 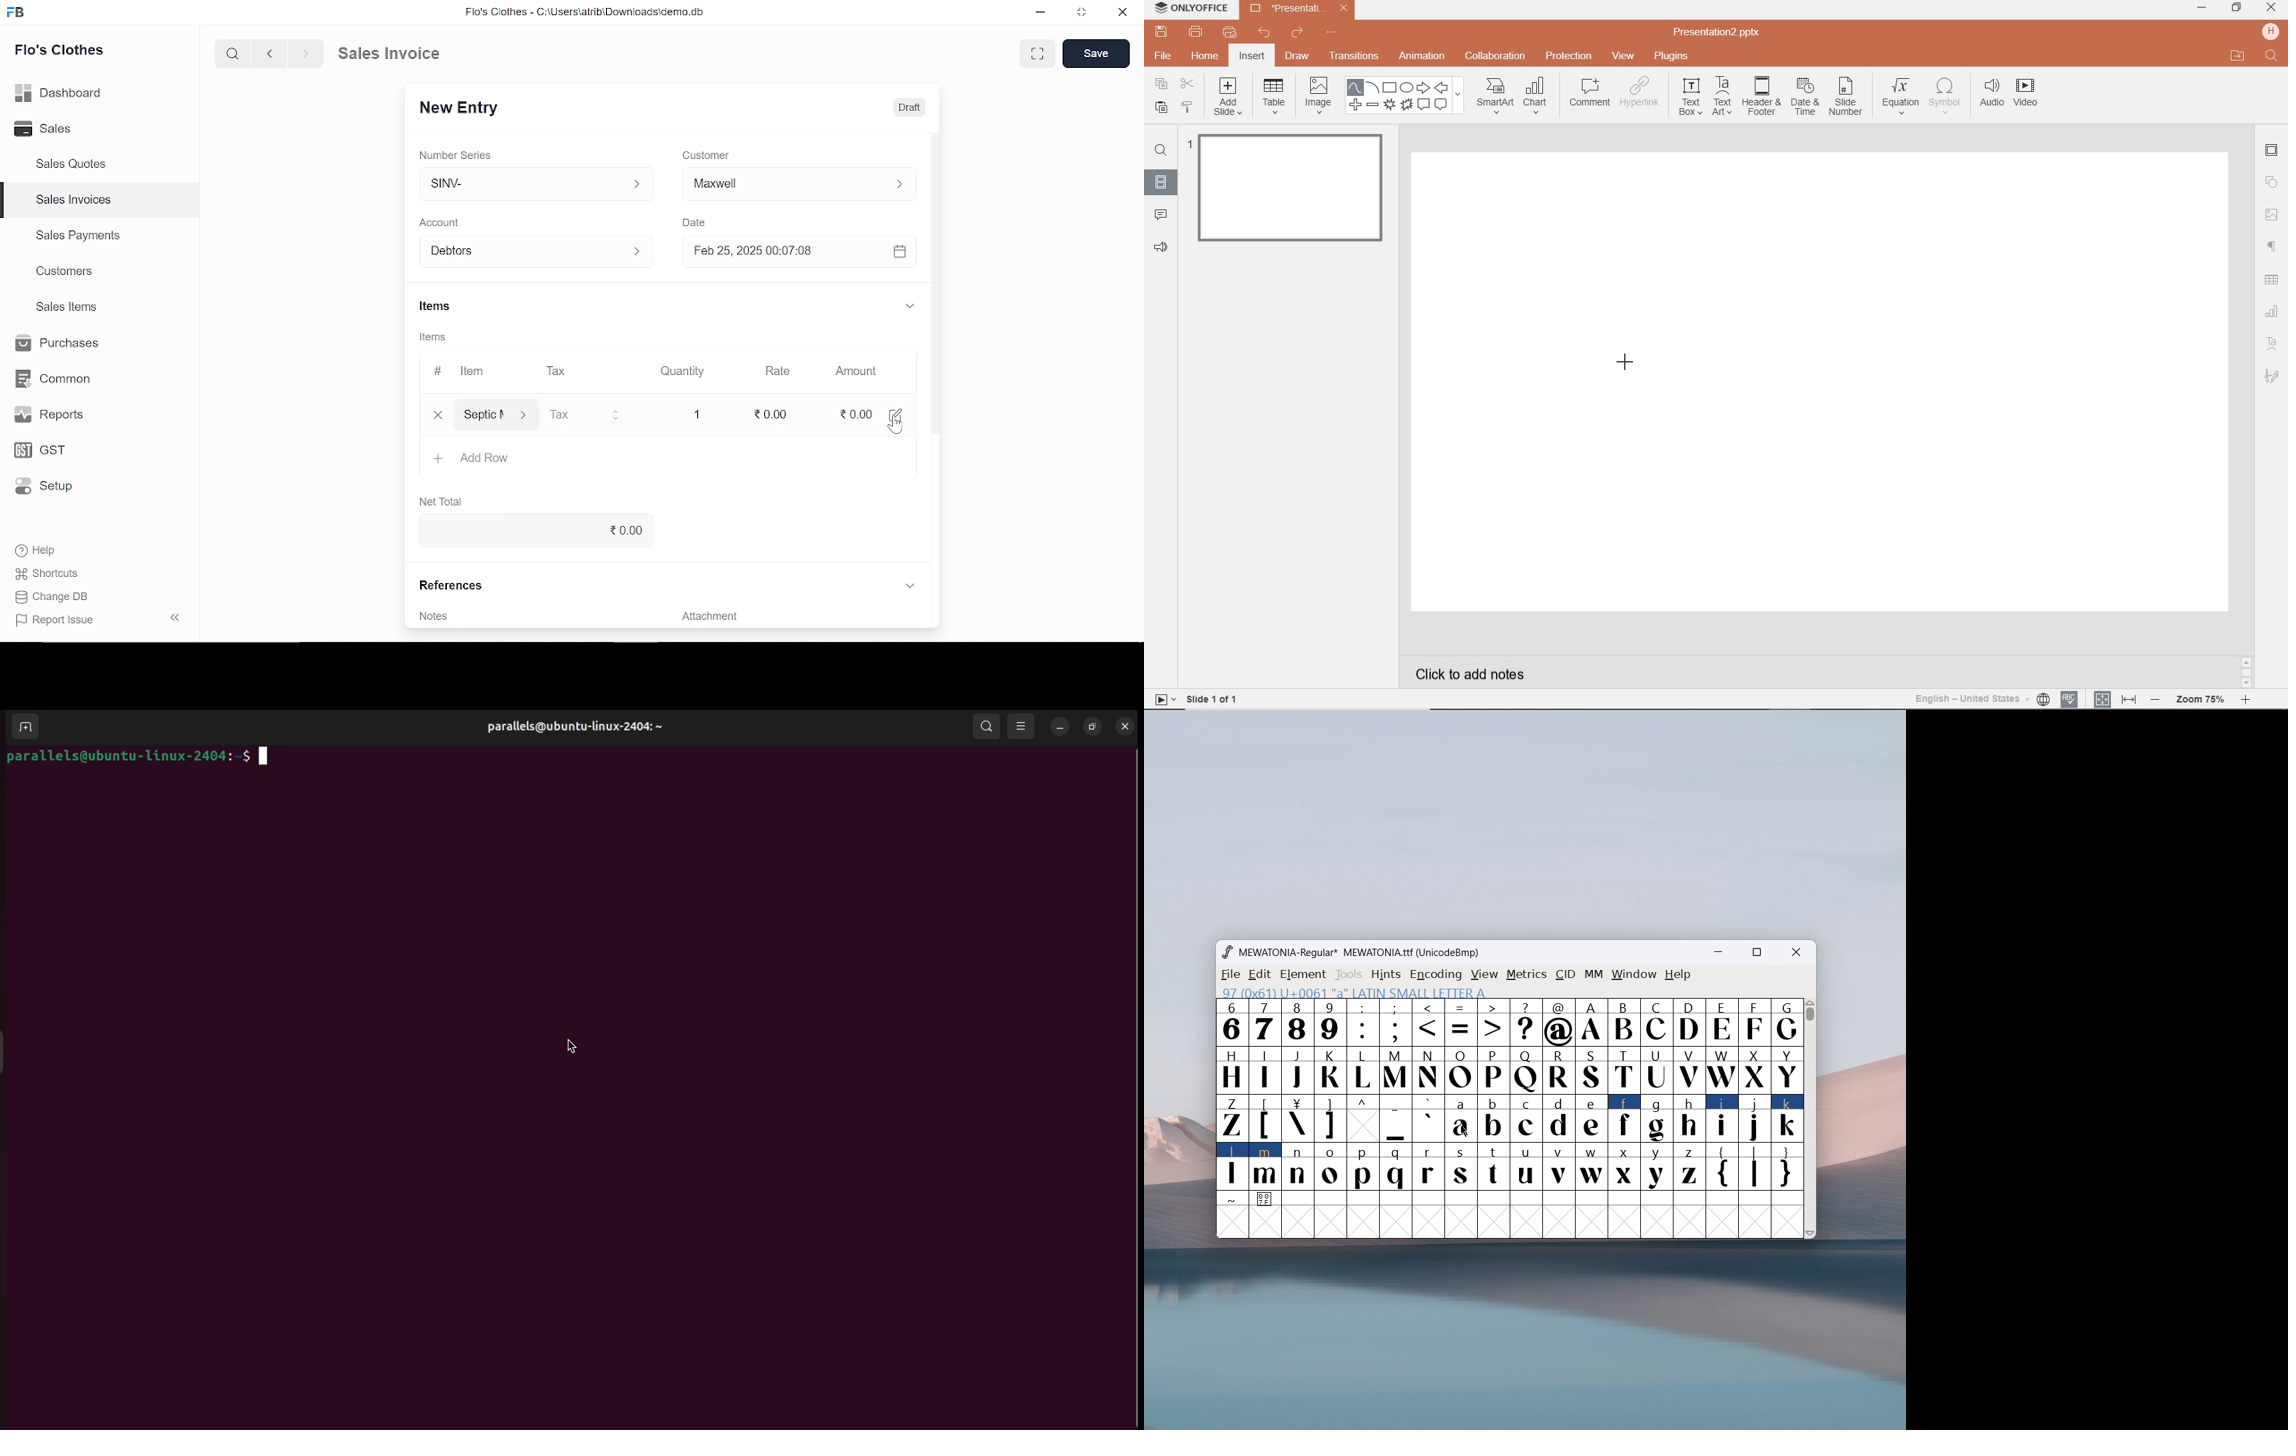 I want to click on TRANSITIONS, so click(x=1356, y=57).